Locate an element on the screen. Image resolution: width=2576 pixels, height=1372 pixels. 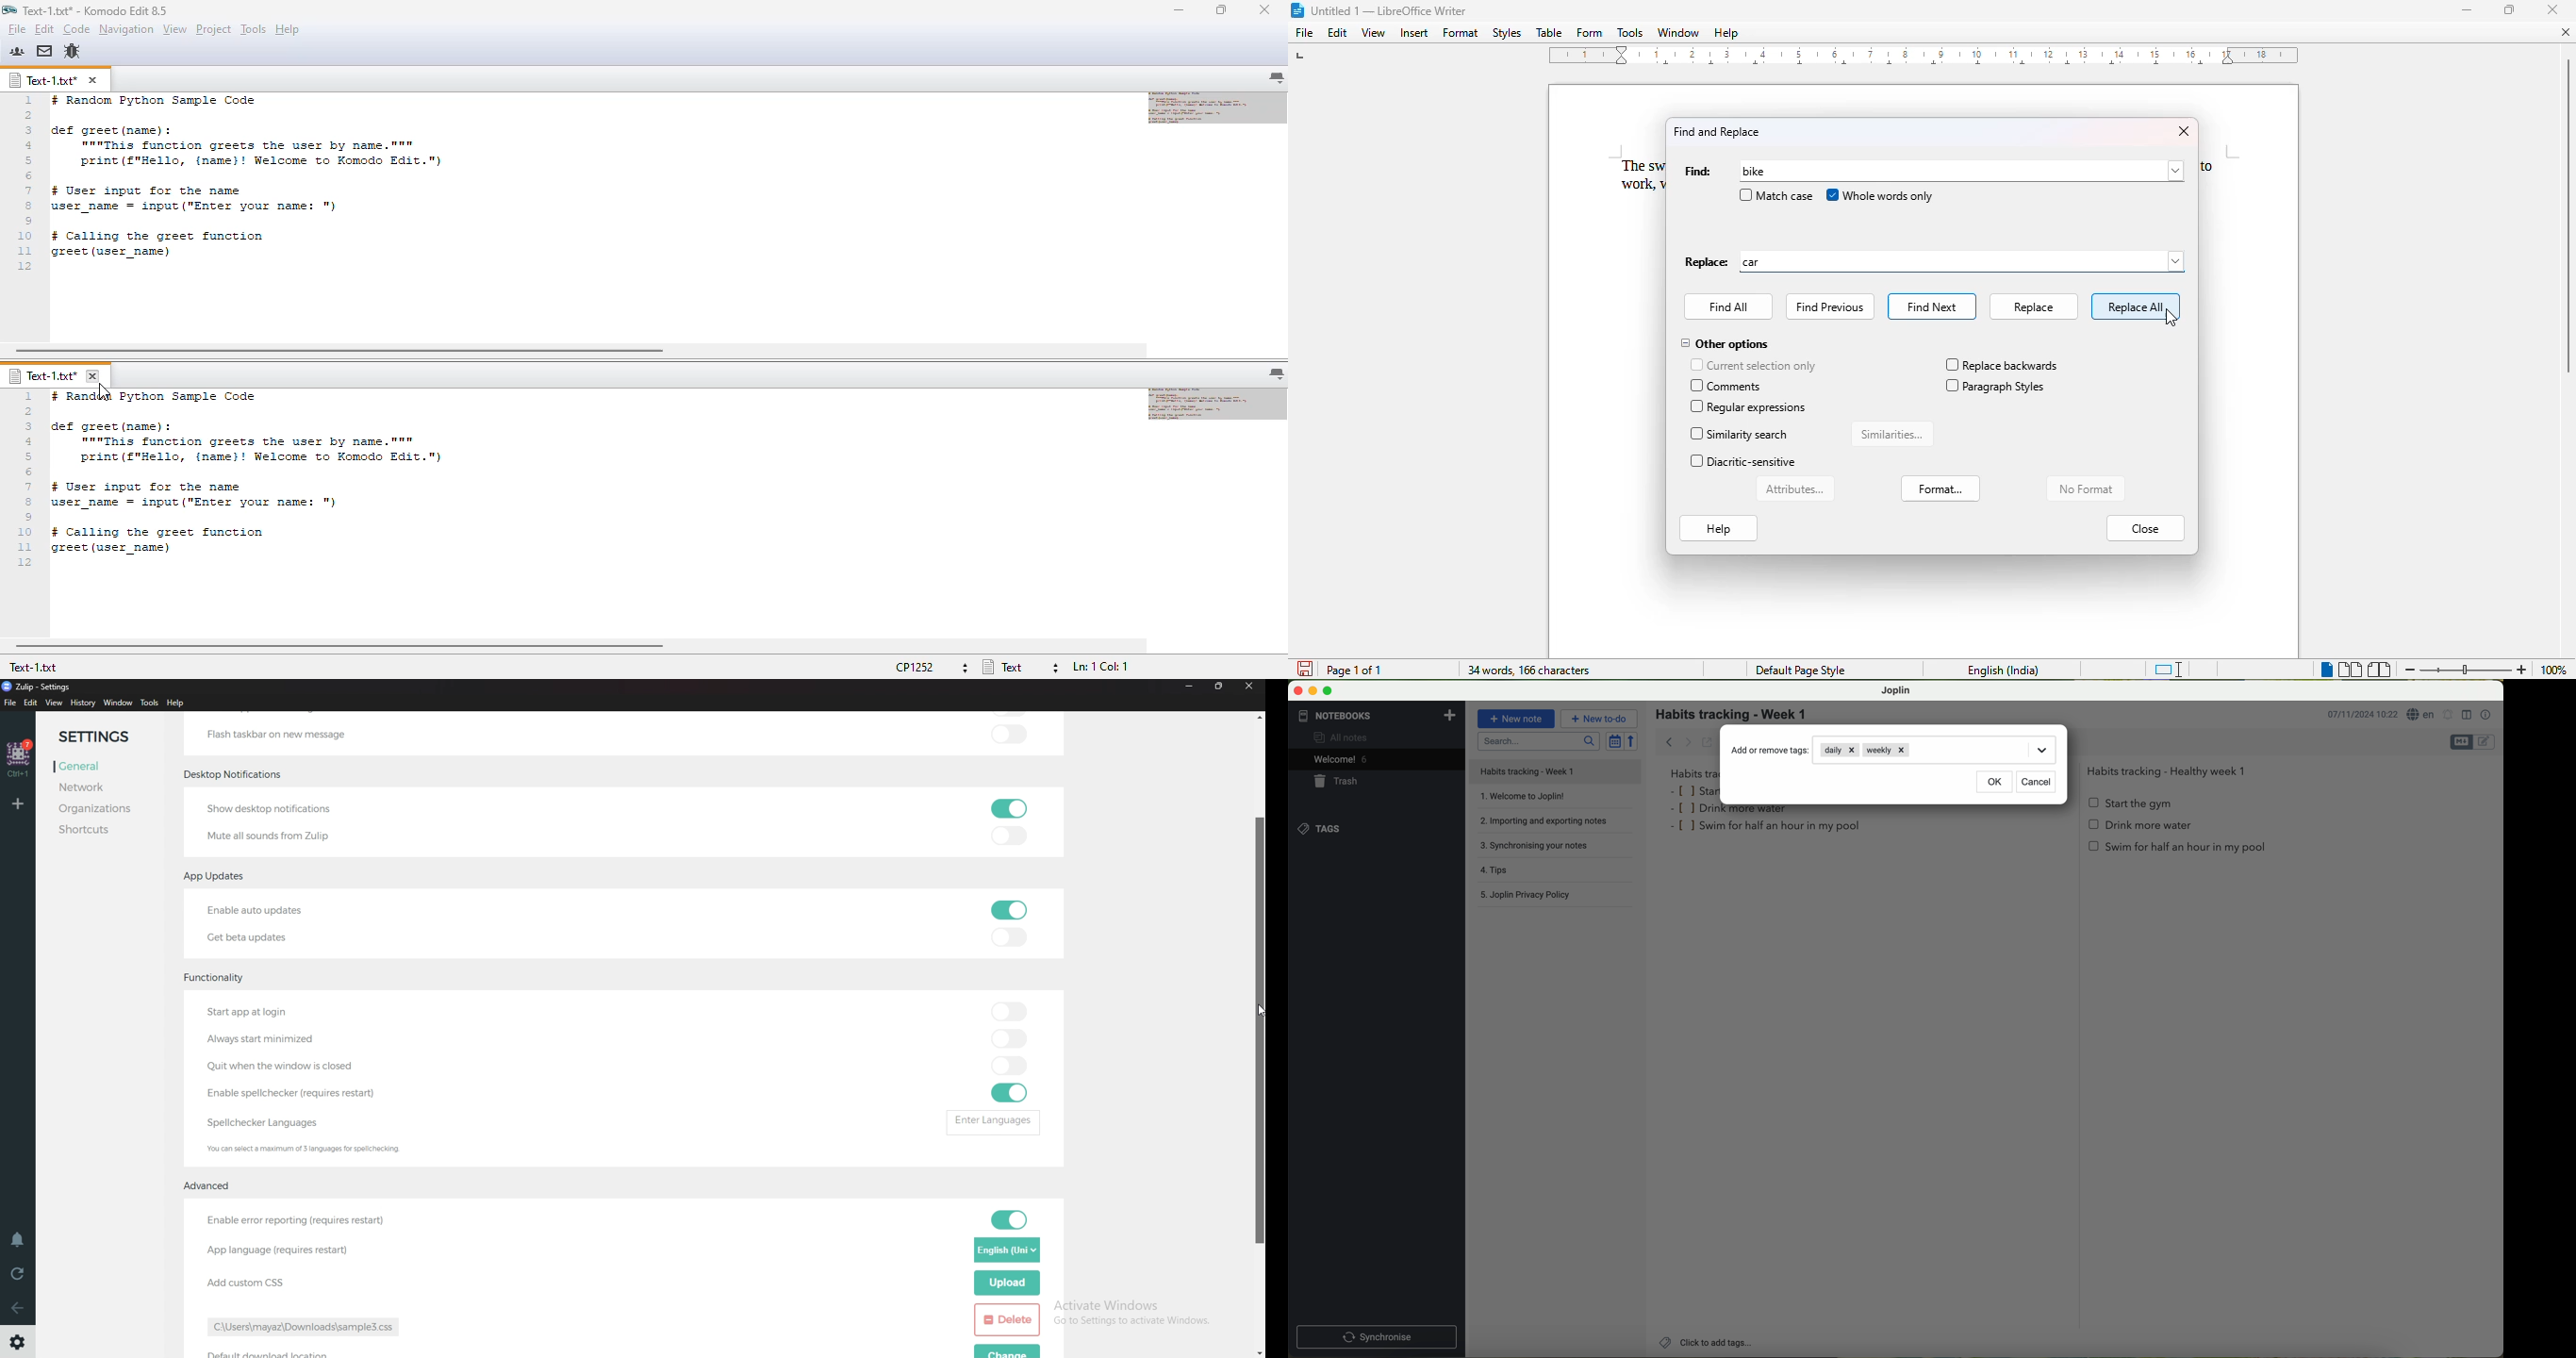
format is located at coordinates (1940, 488).